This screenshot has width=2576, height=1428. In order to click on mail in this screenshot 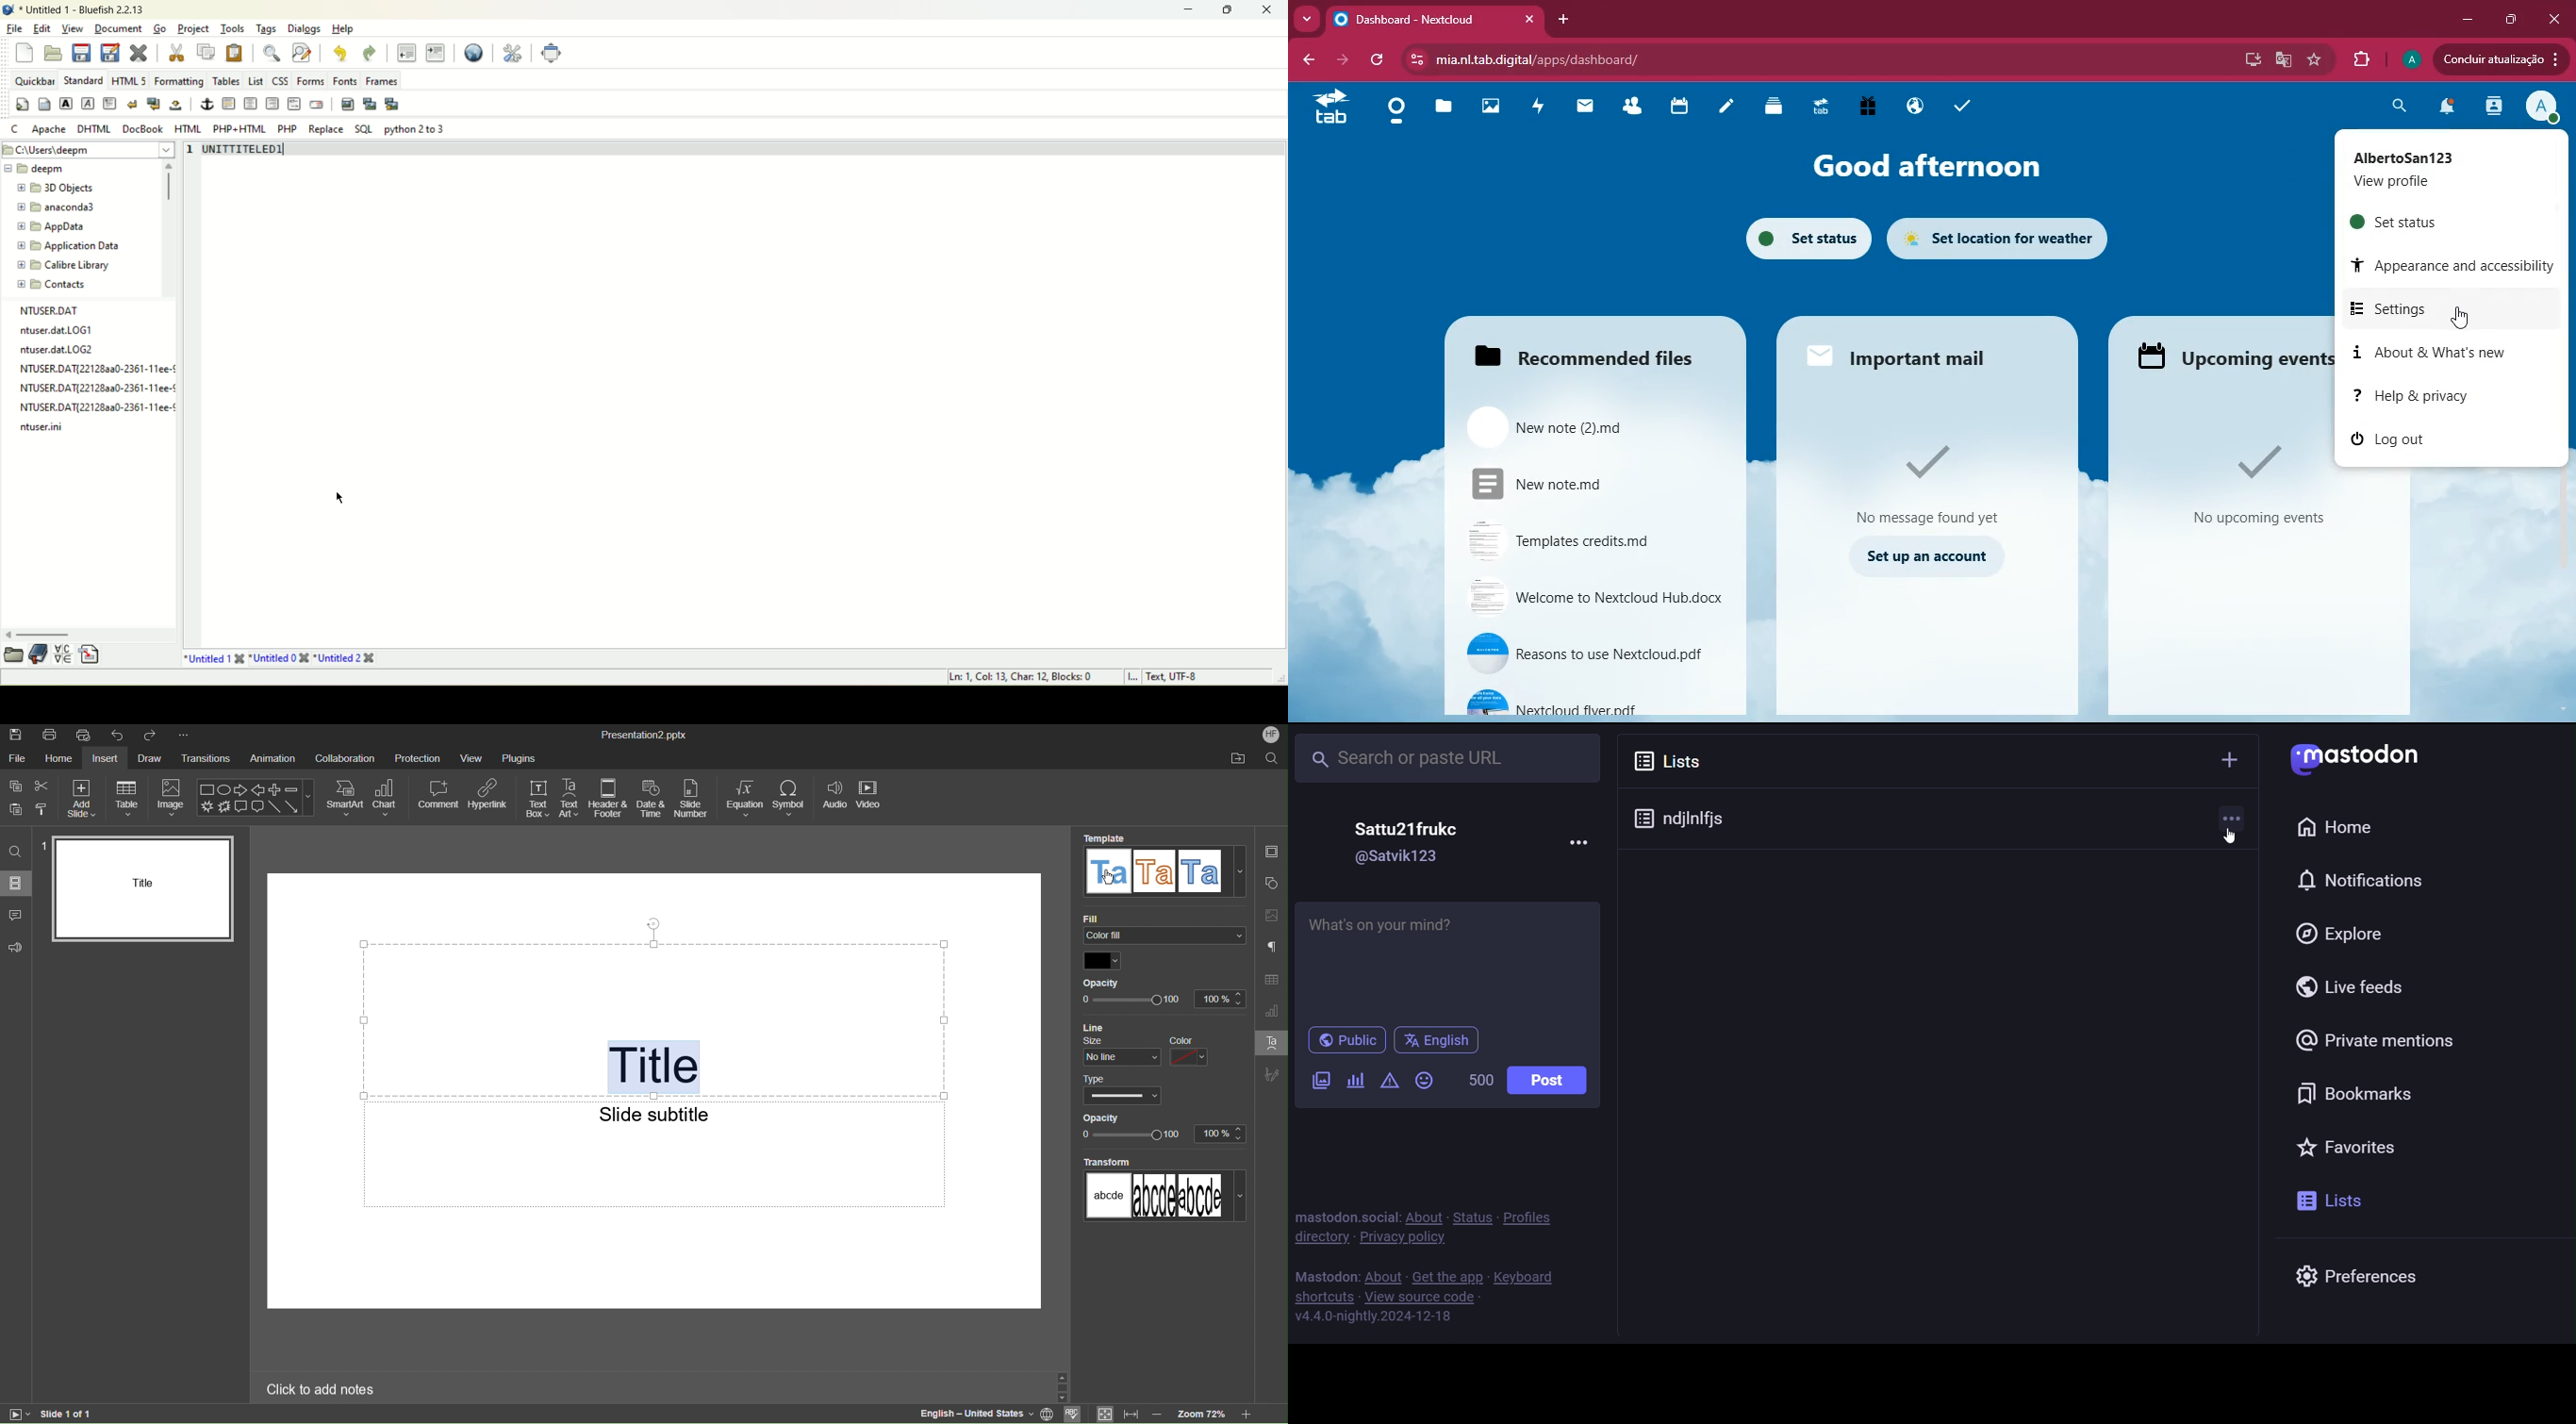, I will do `click(1586, 108)`.